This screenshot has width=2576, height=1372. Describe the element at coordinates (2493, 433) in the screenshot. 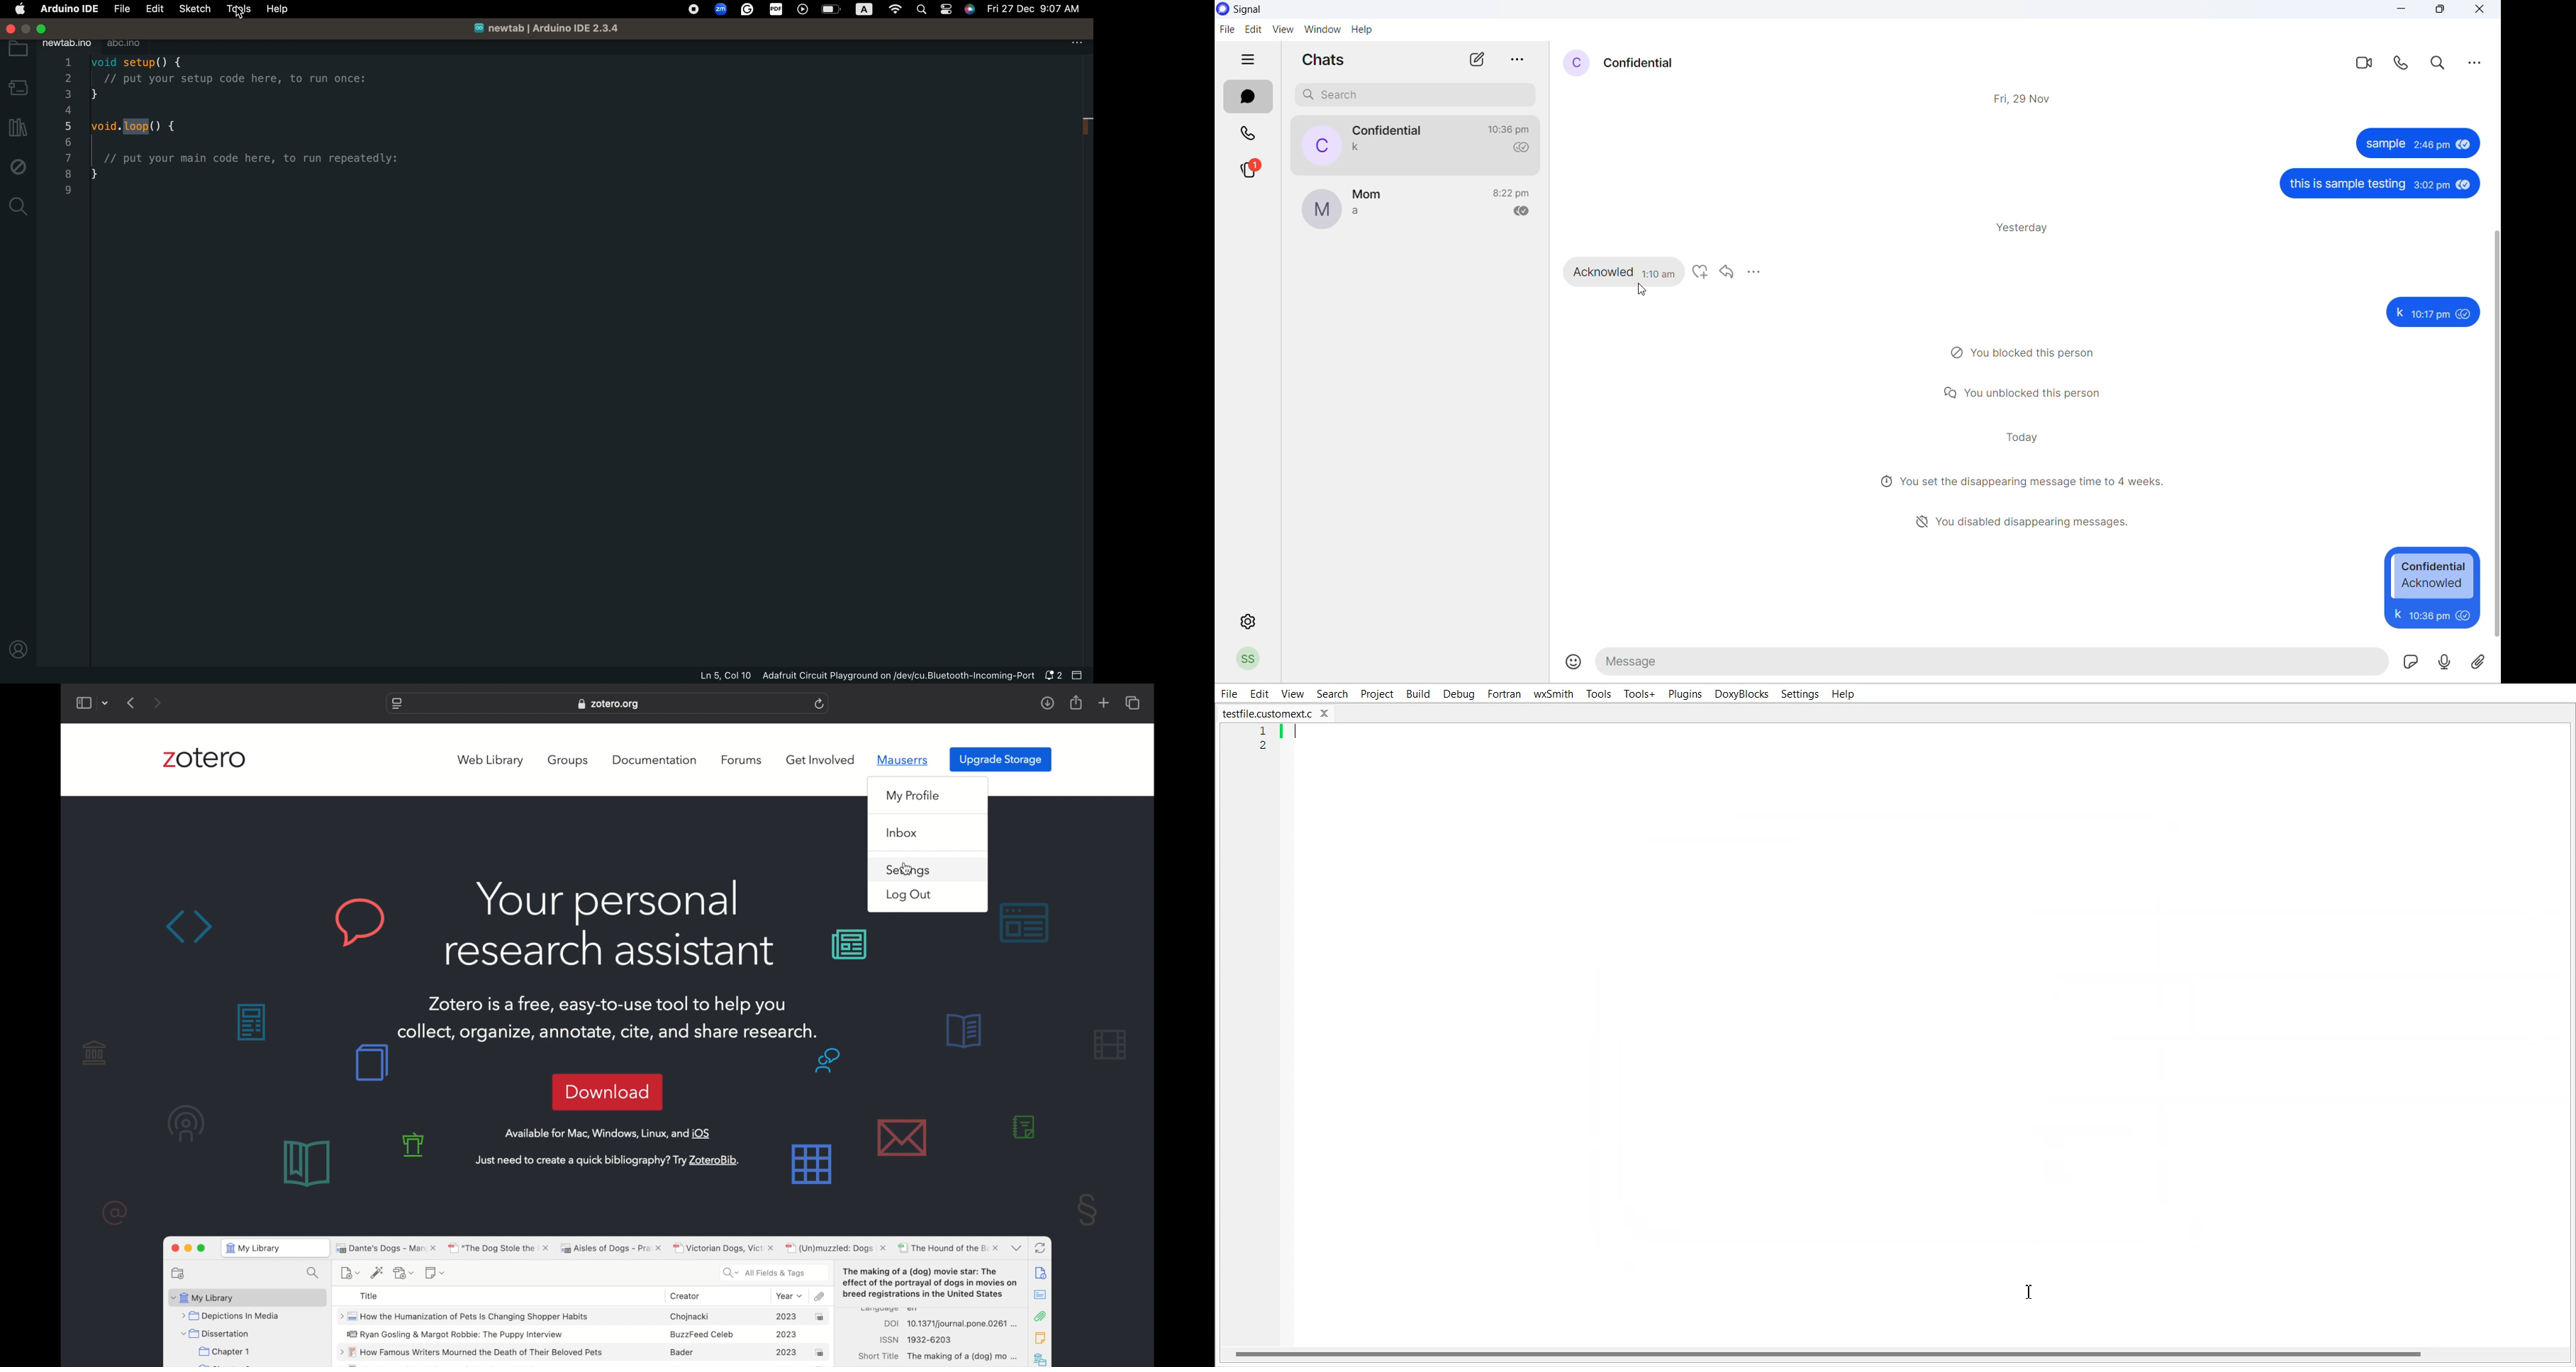

I see `scrollbar` at that location.